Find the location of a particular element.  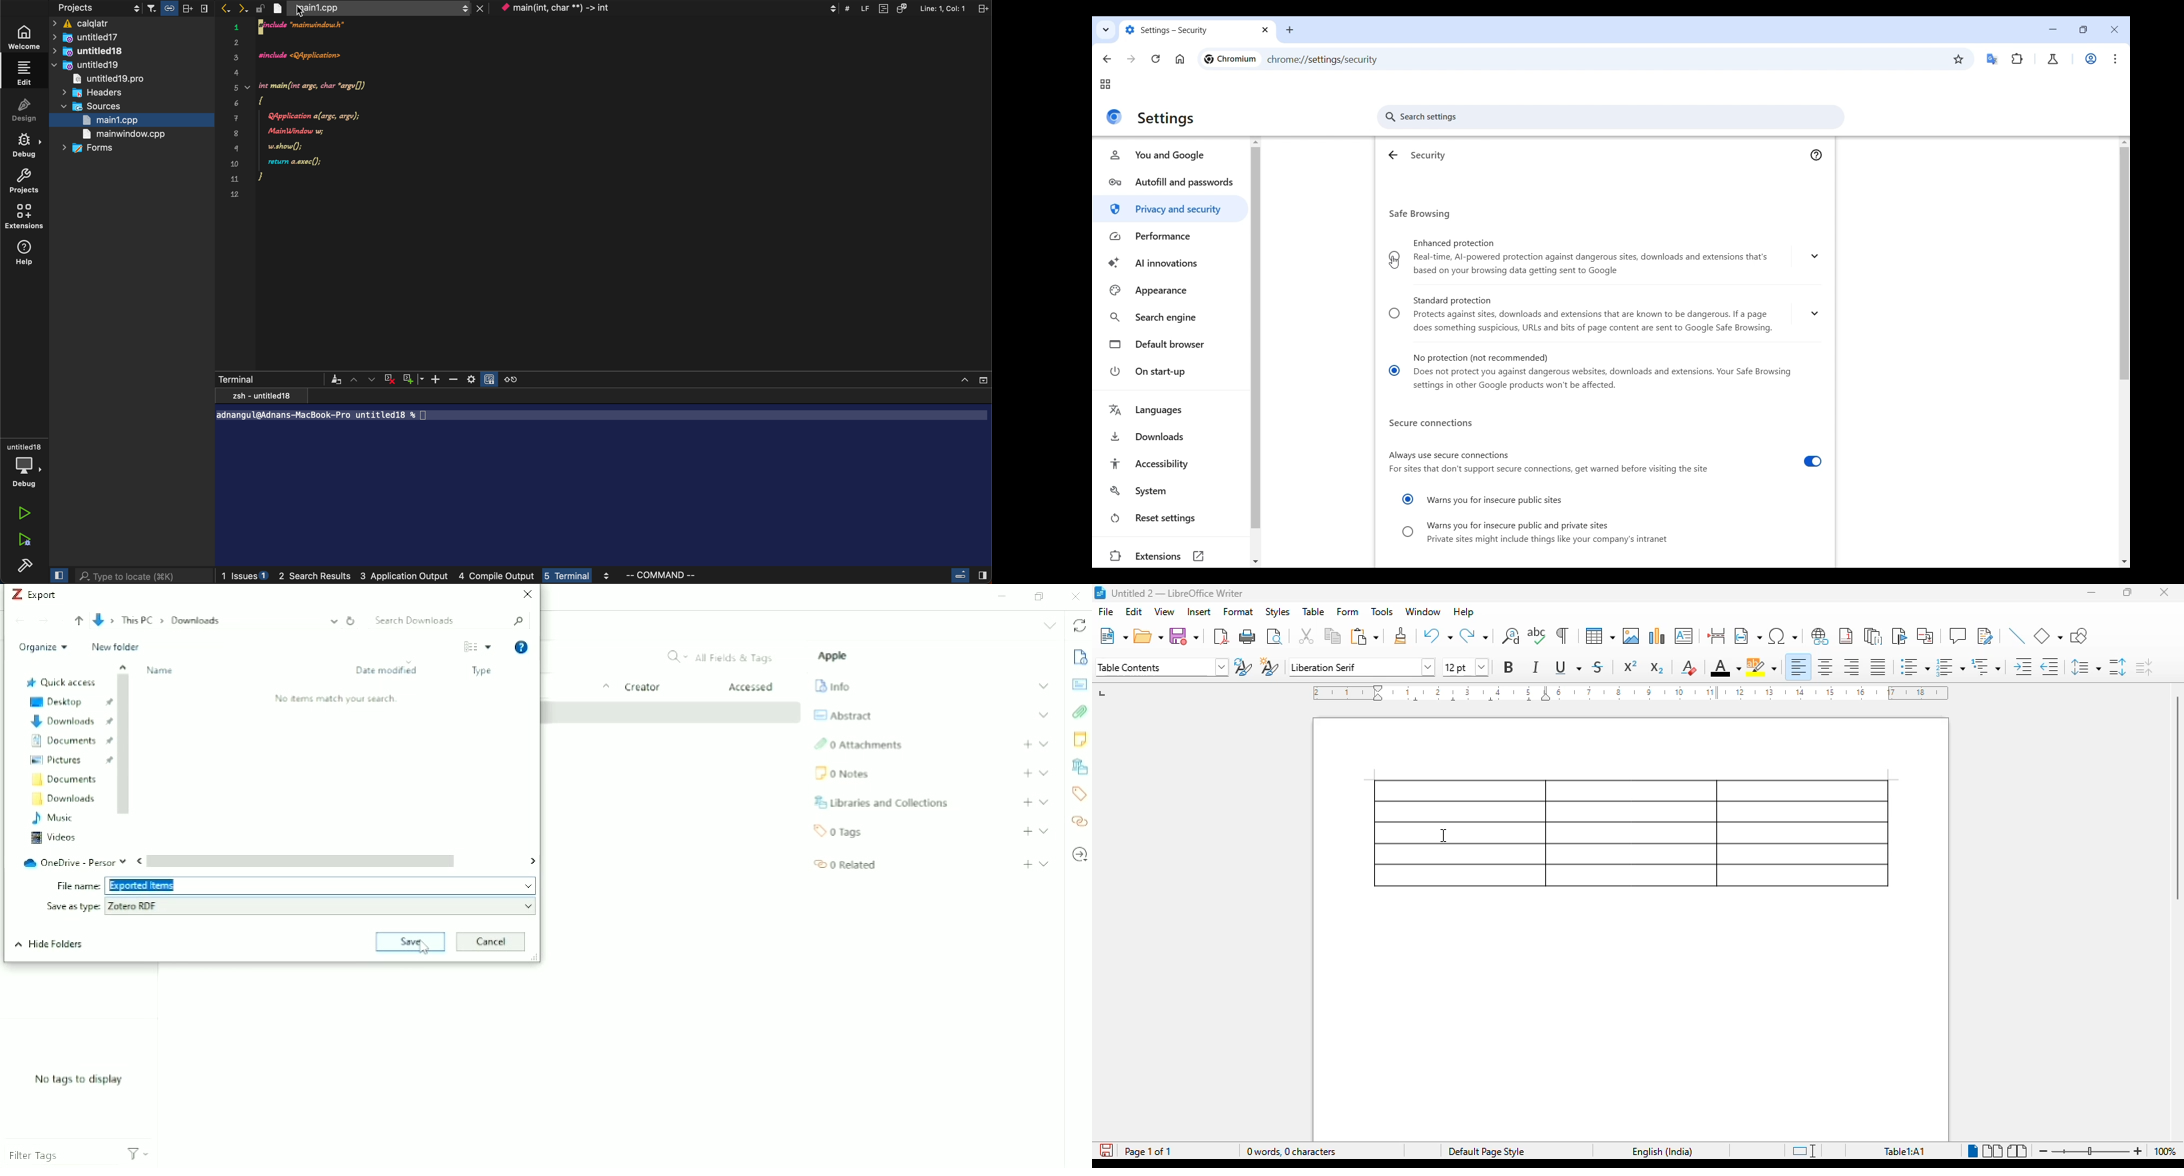

Search engine is located at coordinates (1171, 317).